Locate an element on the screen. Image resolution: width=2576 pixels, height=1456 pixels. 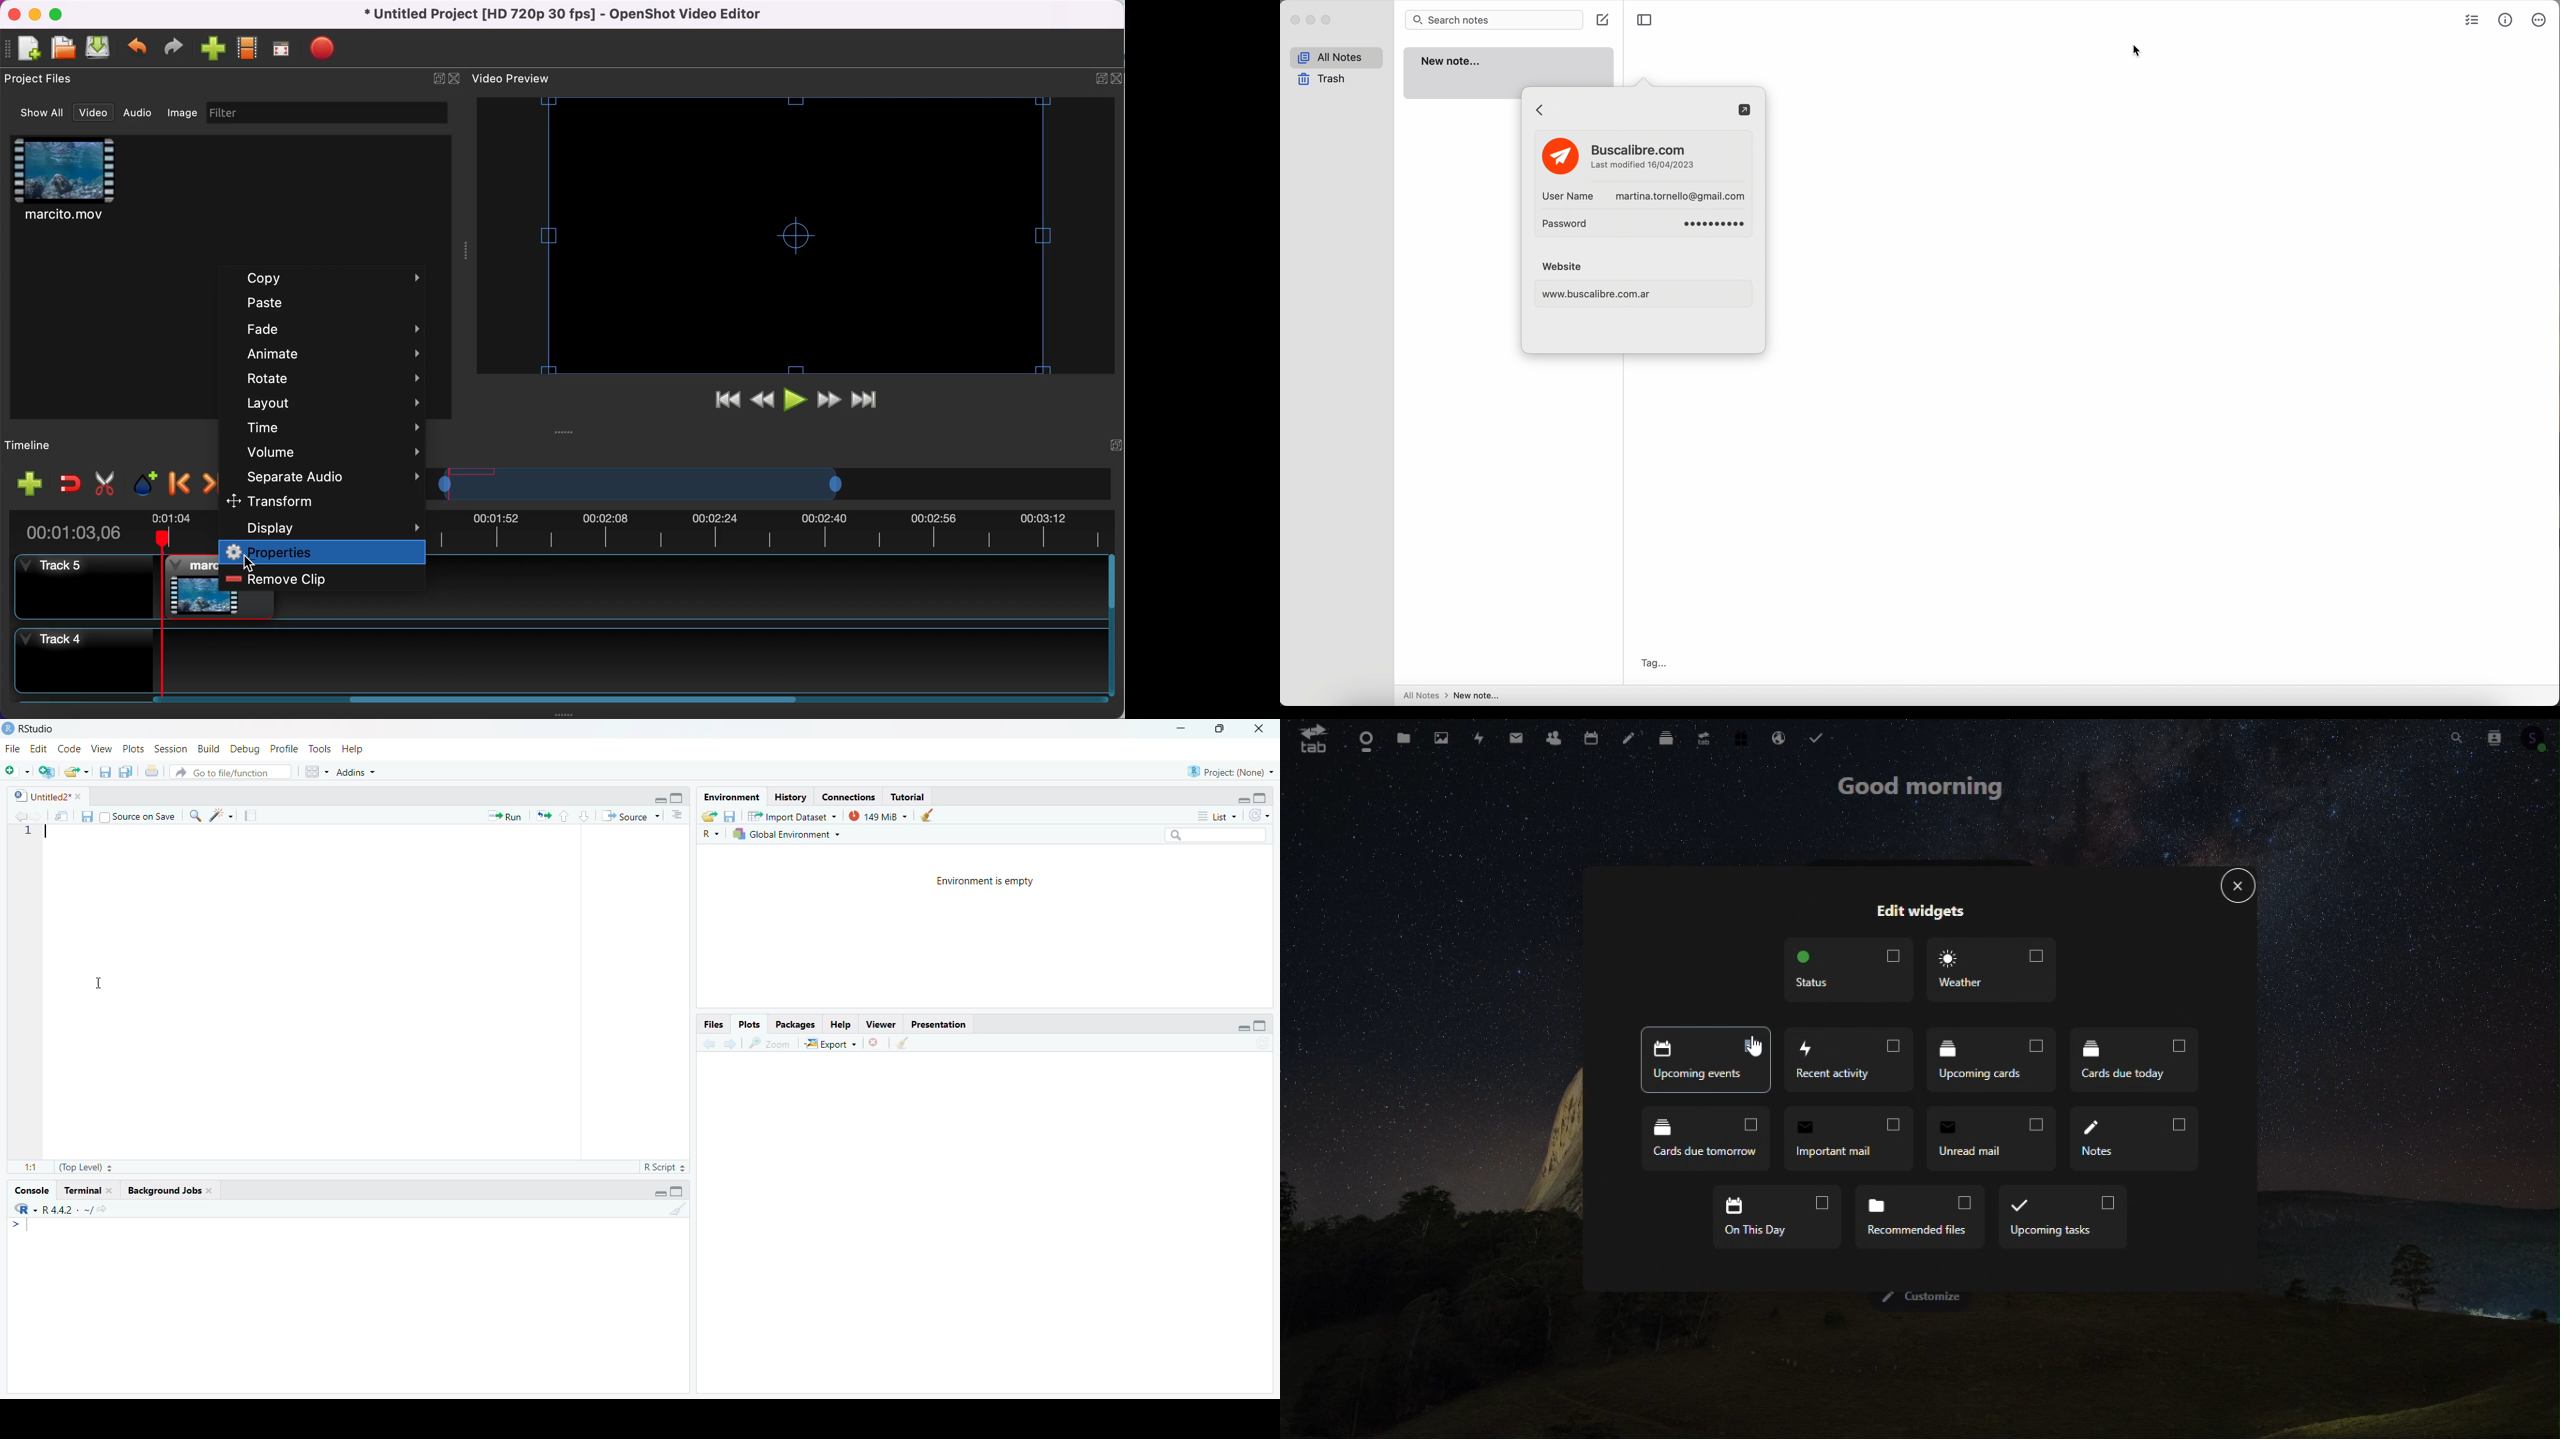
Buscalibre.com is located at coordinates (1645, 157).